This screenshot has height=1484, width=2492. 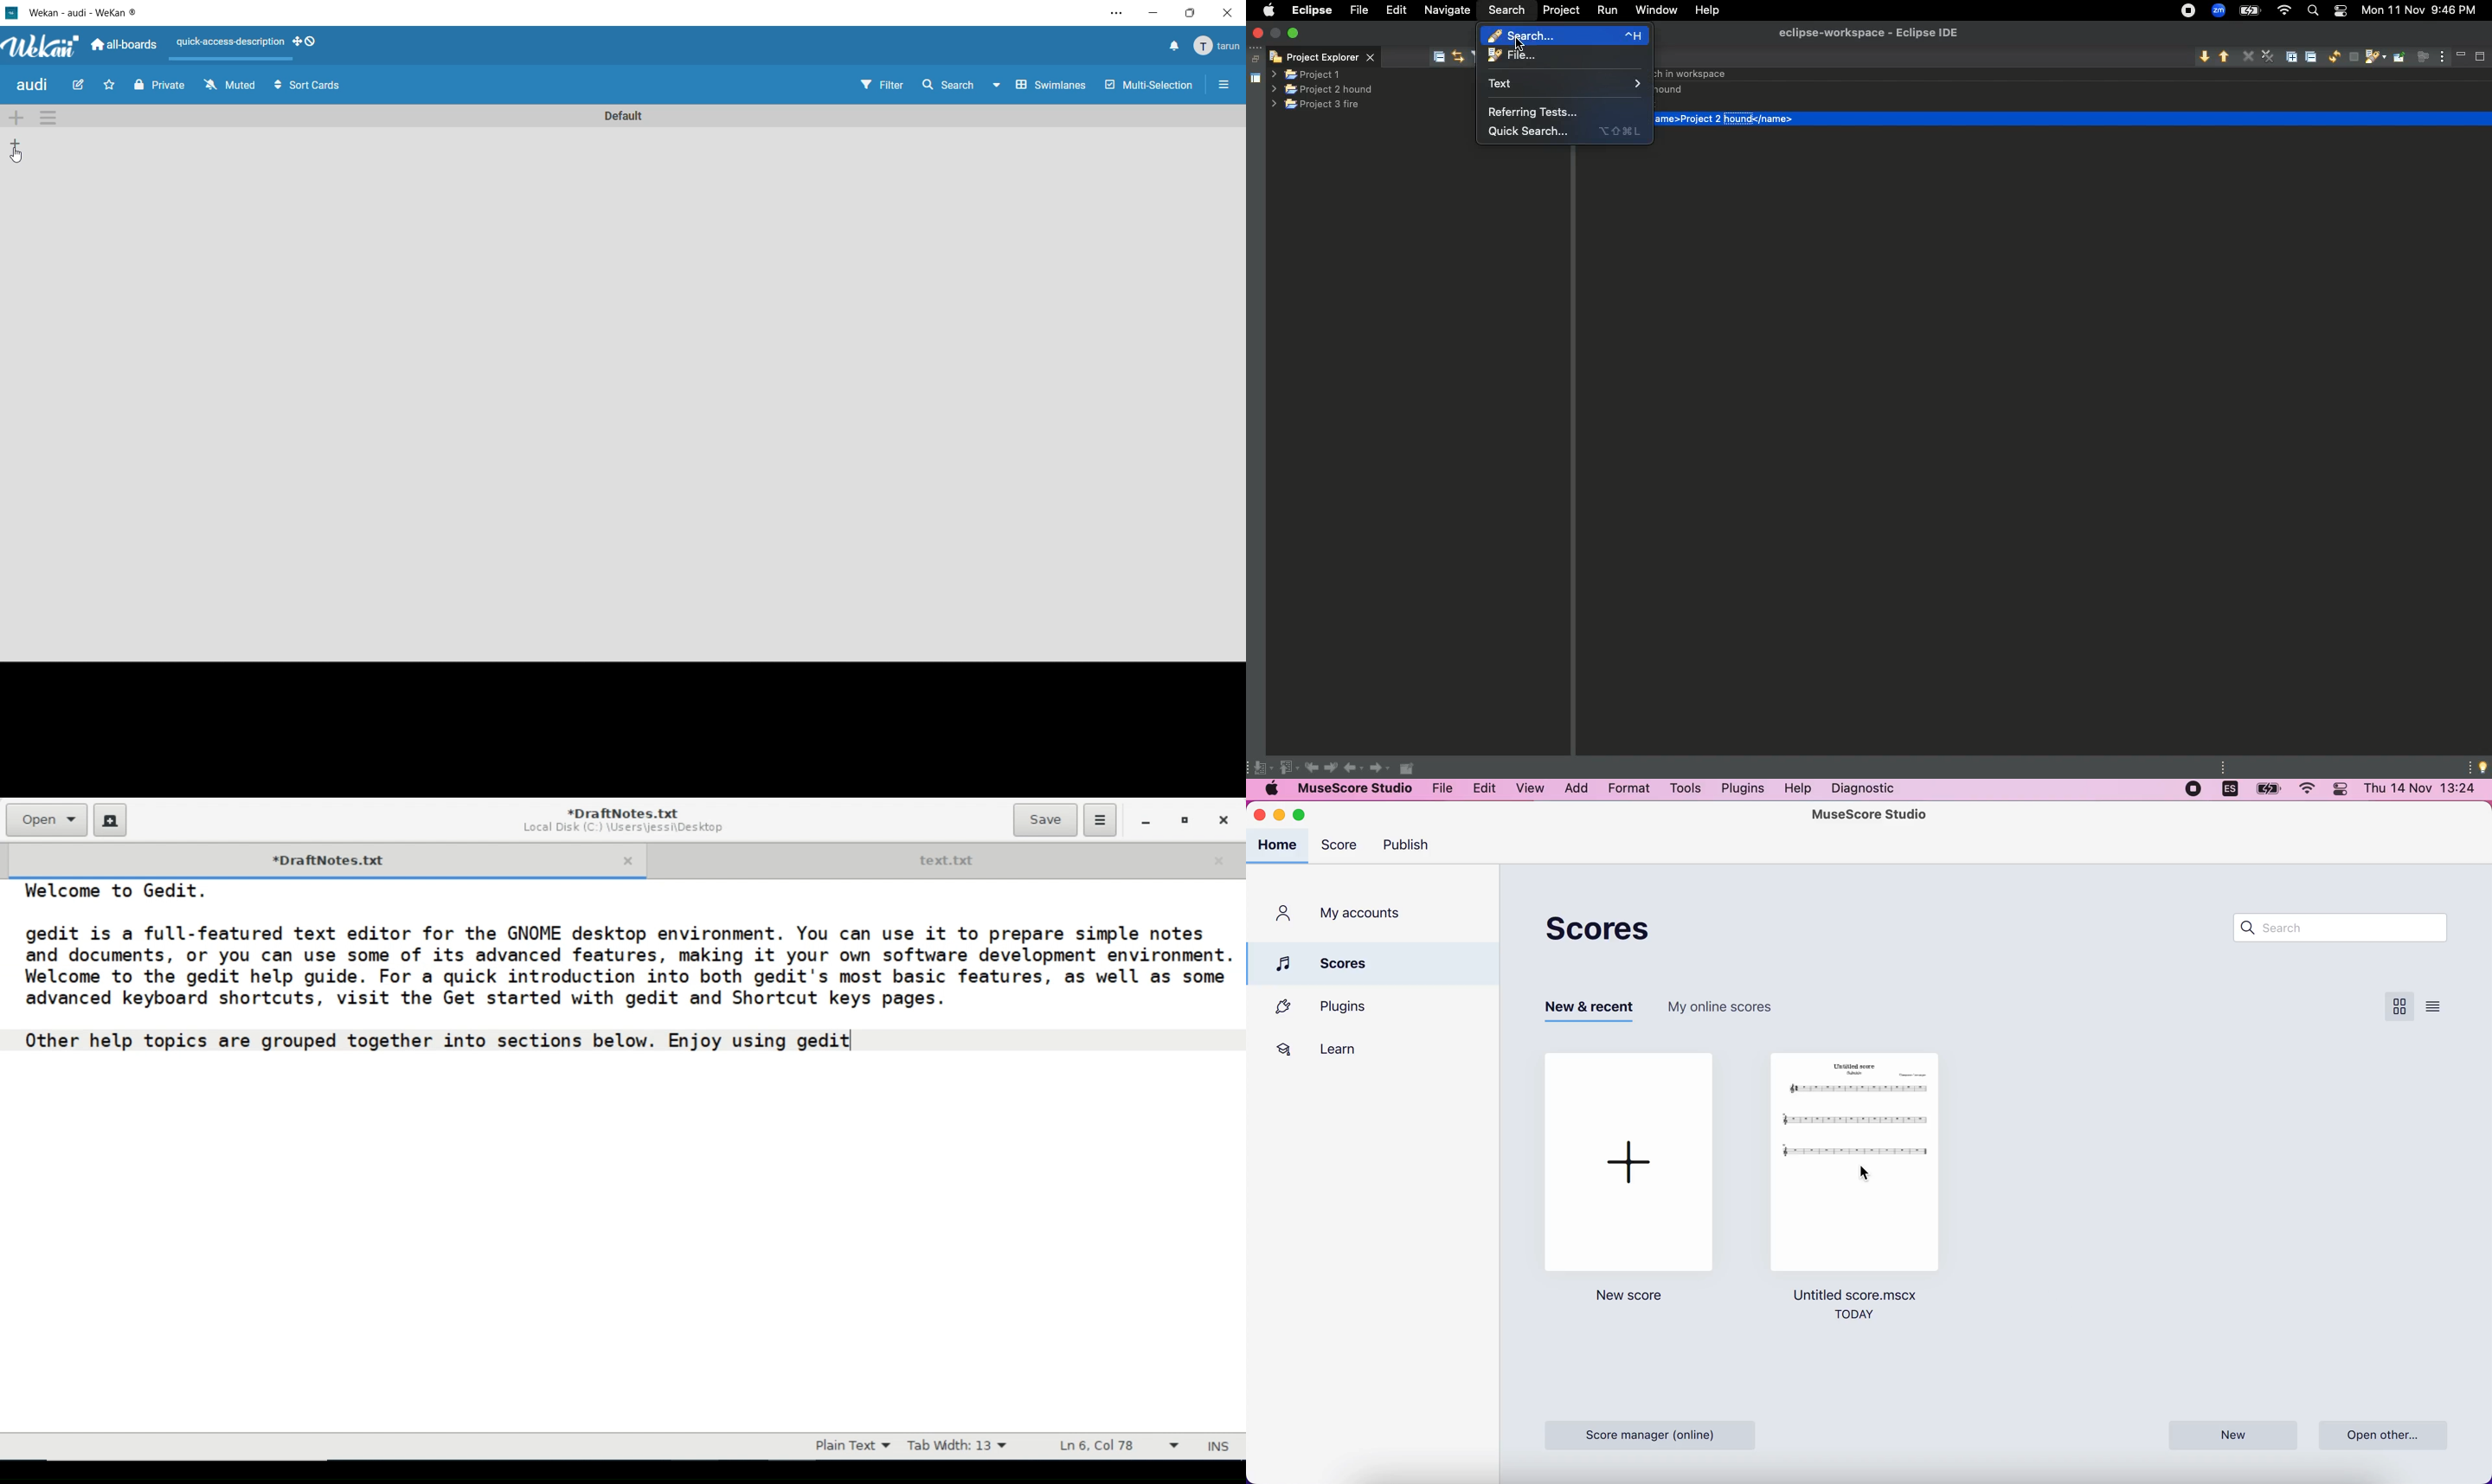 I want to click on tarun, so click(x=1219, y=45).